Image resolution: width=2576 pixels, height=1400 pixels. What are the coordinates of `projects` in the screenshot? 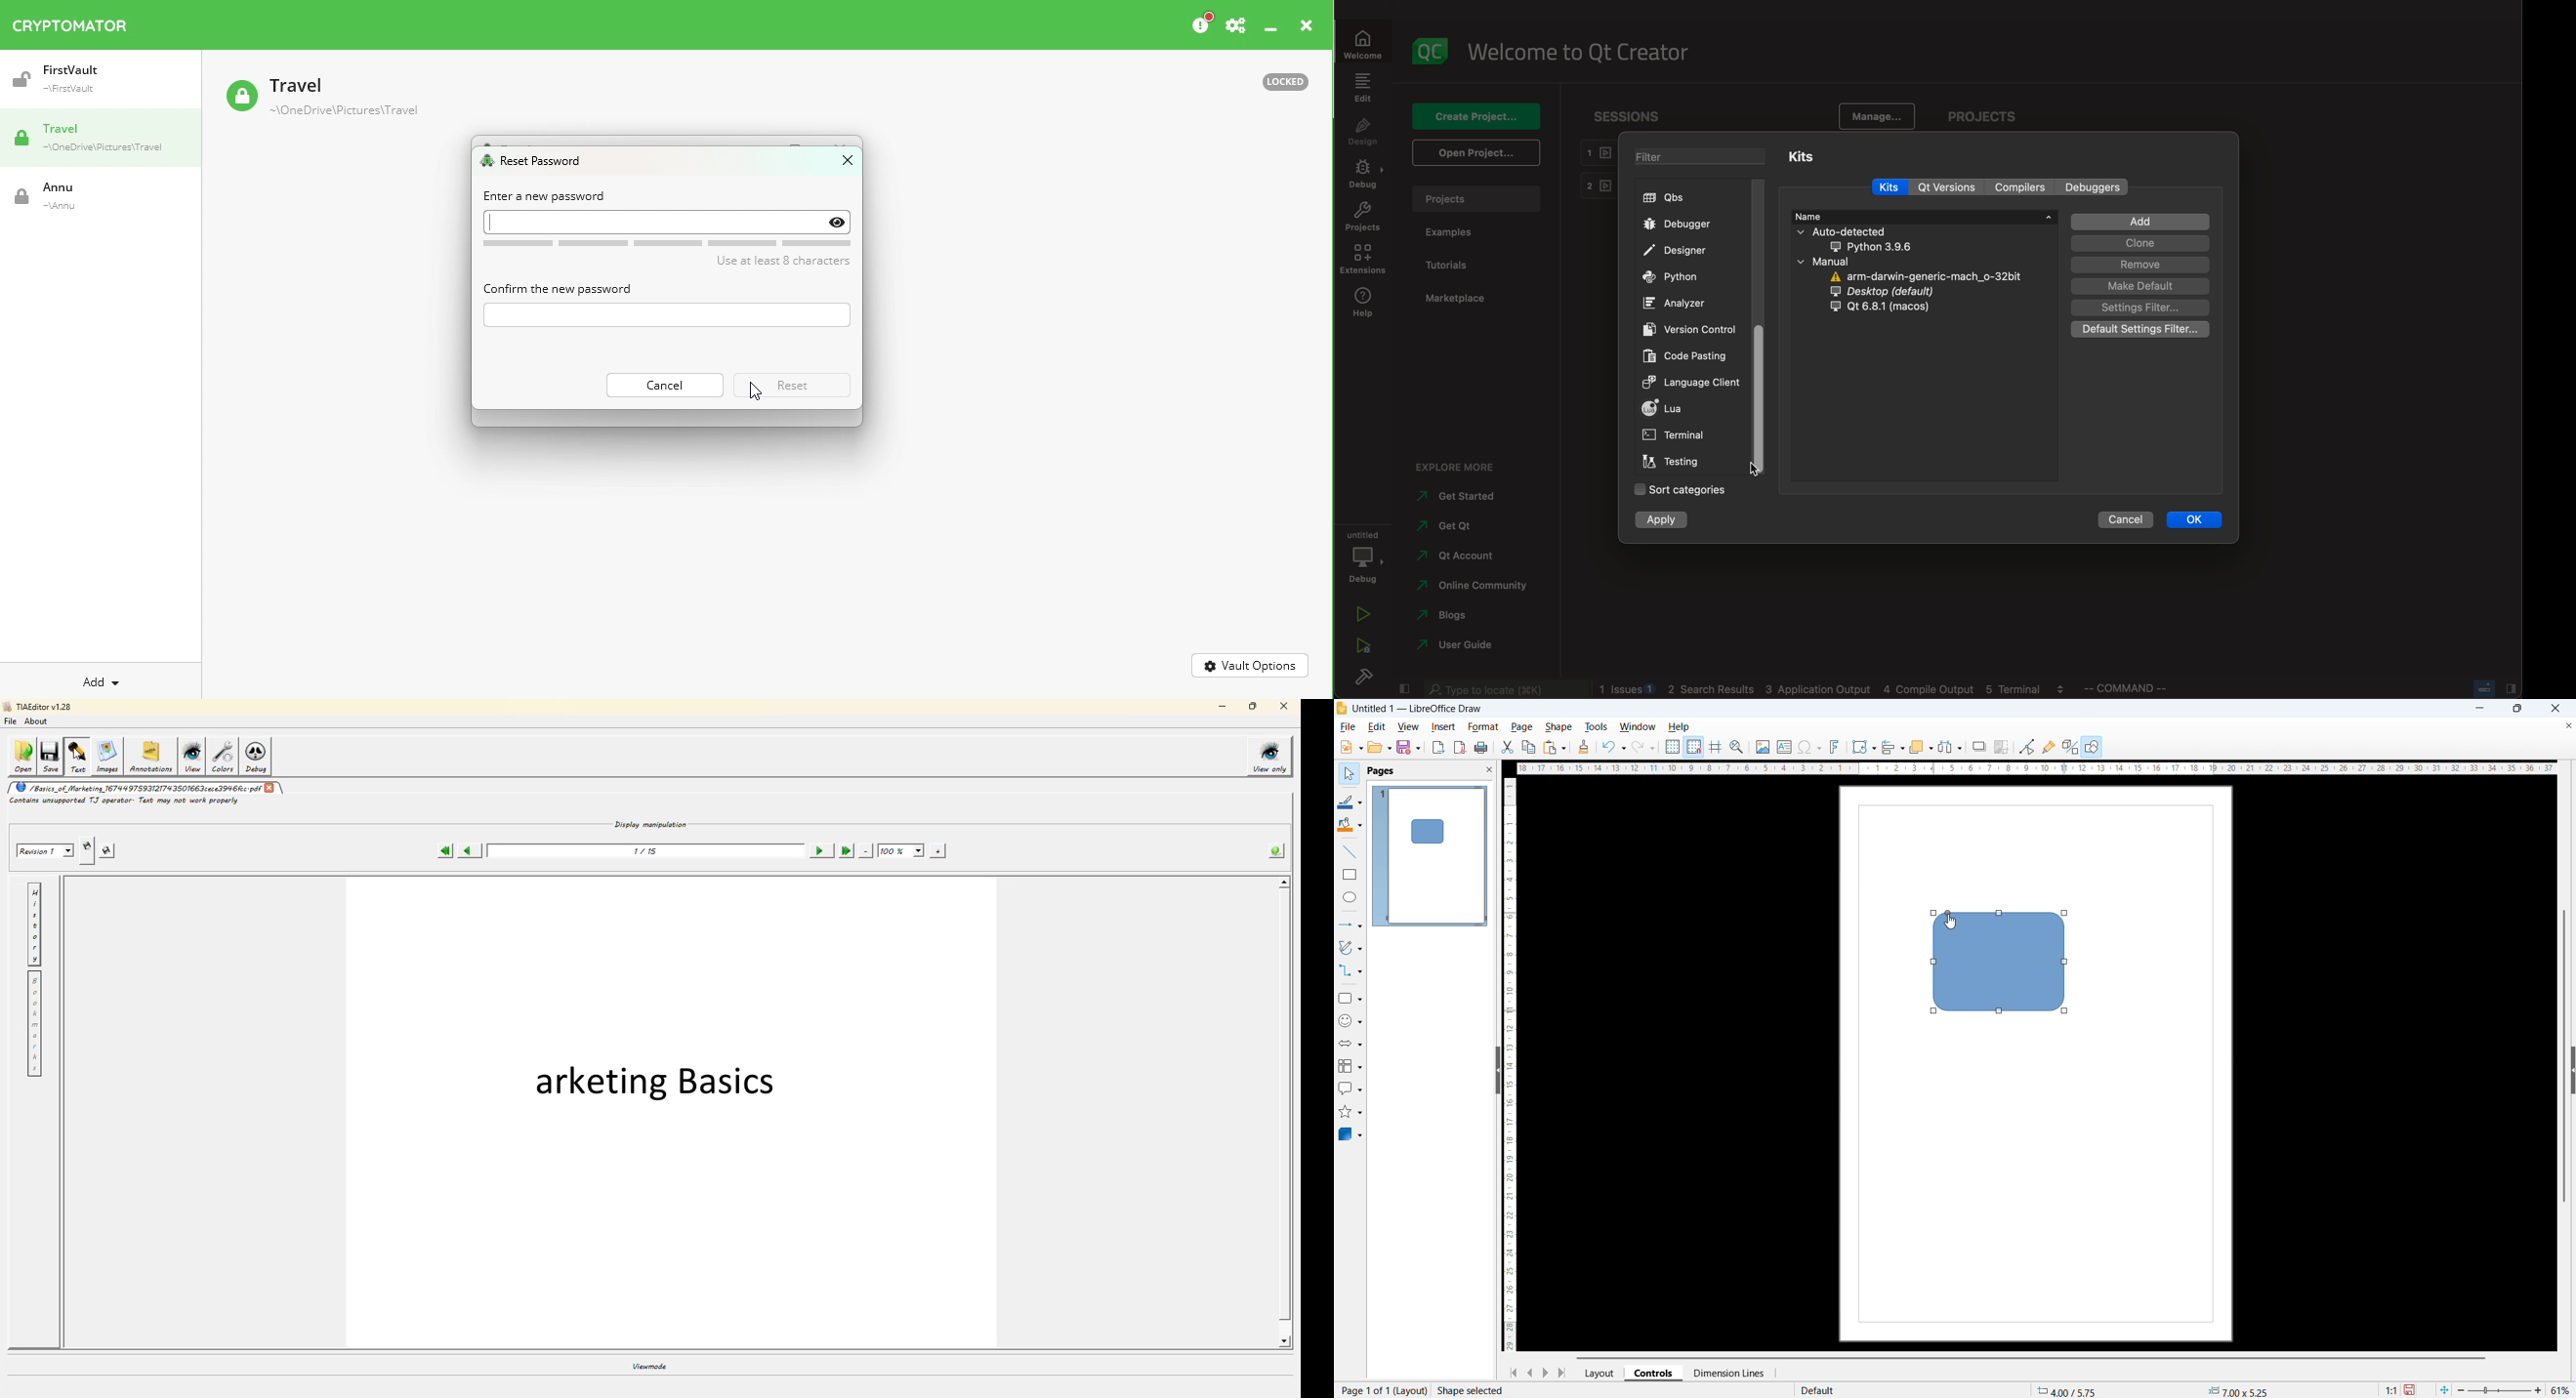 It's located at (1363, 217).